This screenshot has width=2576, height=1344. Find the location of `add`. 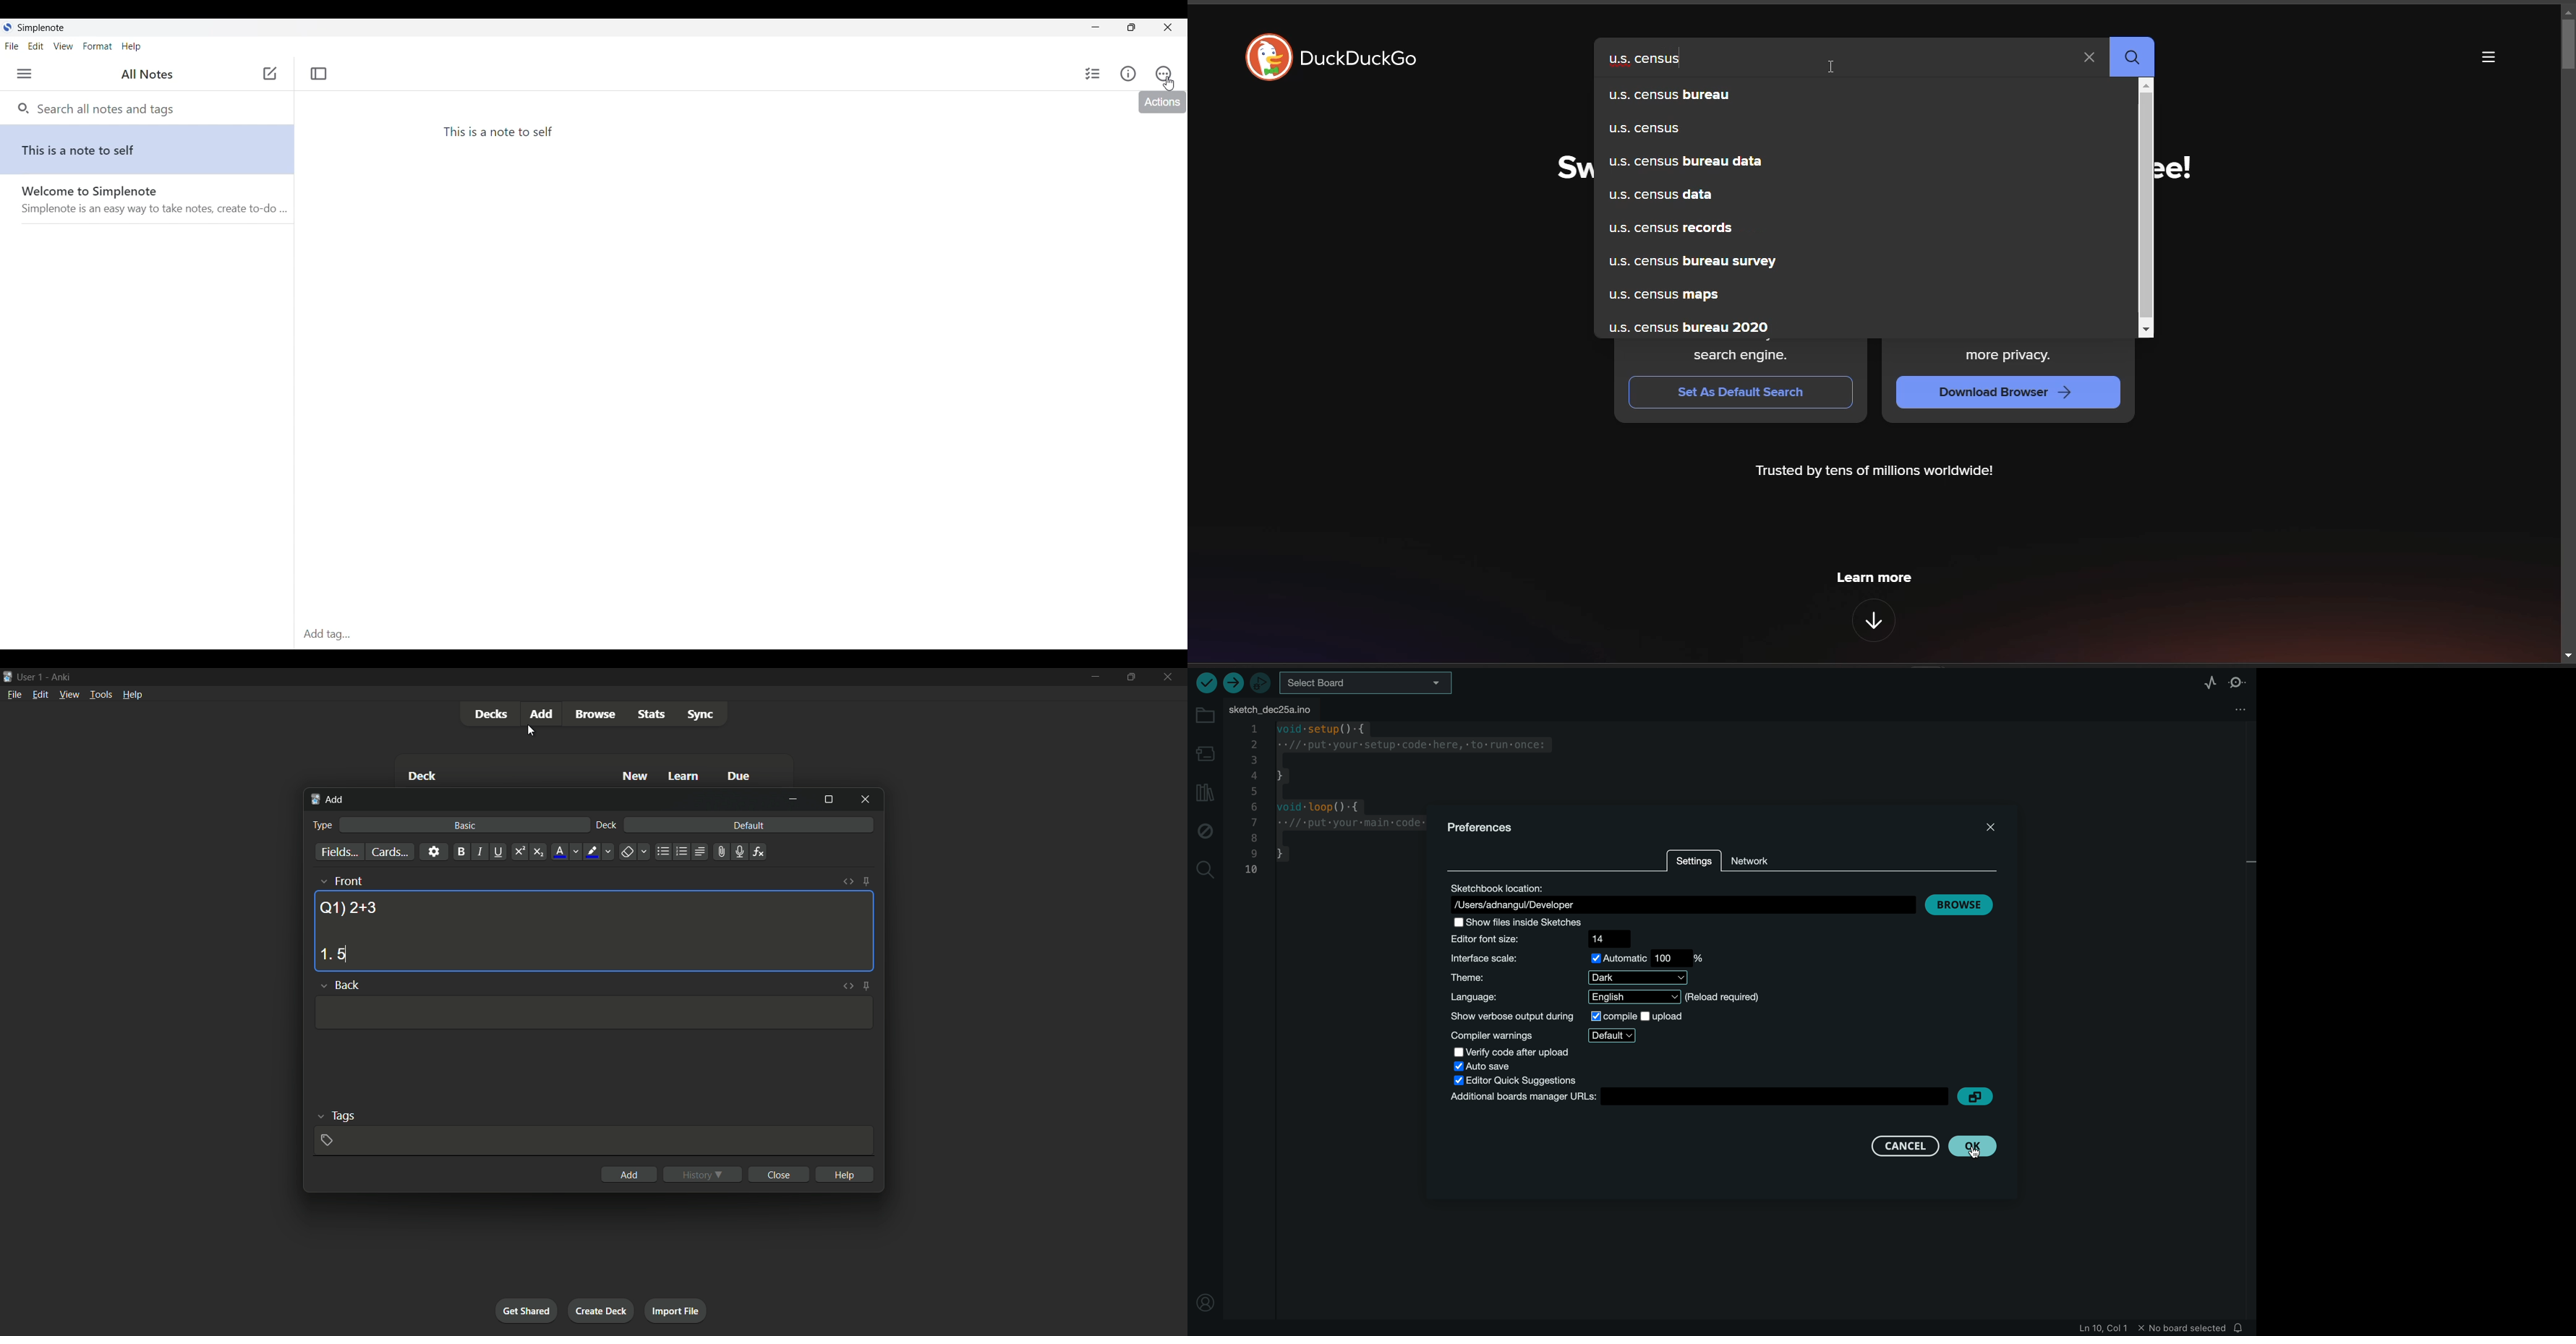

add is located at coordinates (630, 1175).